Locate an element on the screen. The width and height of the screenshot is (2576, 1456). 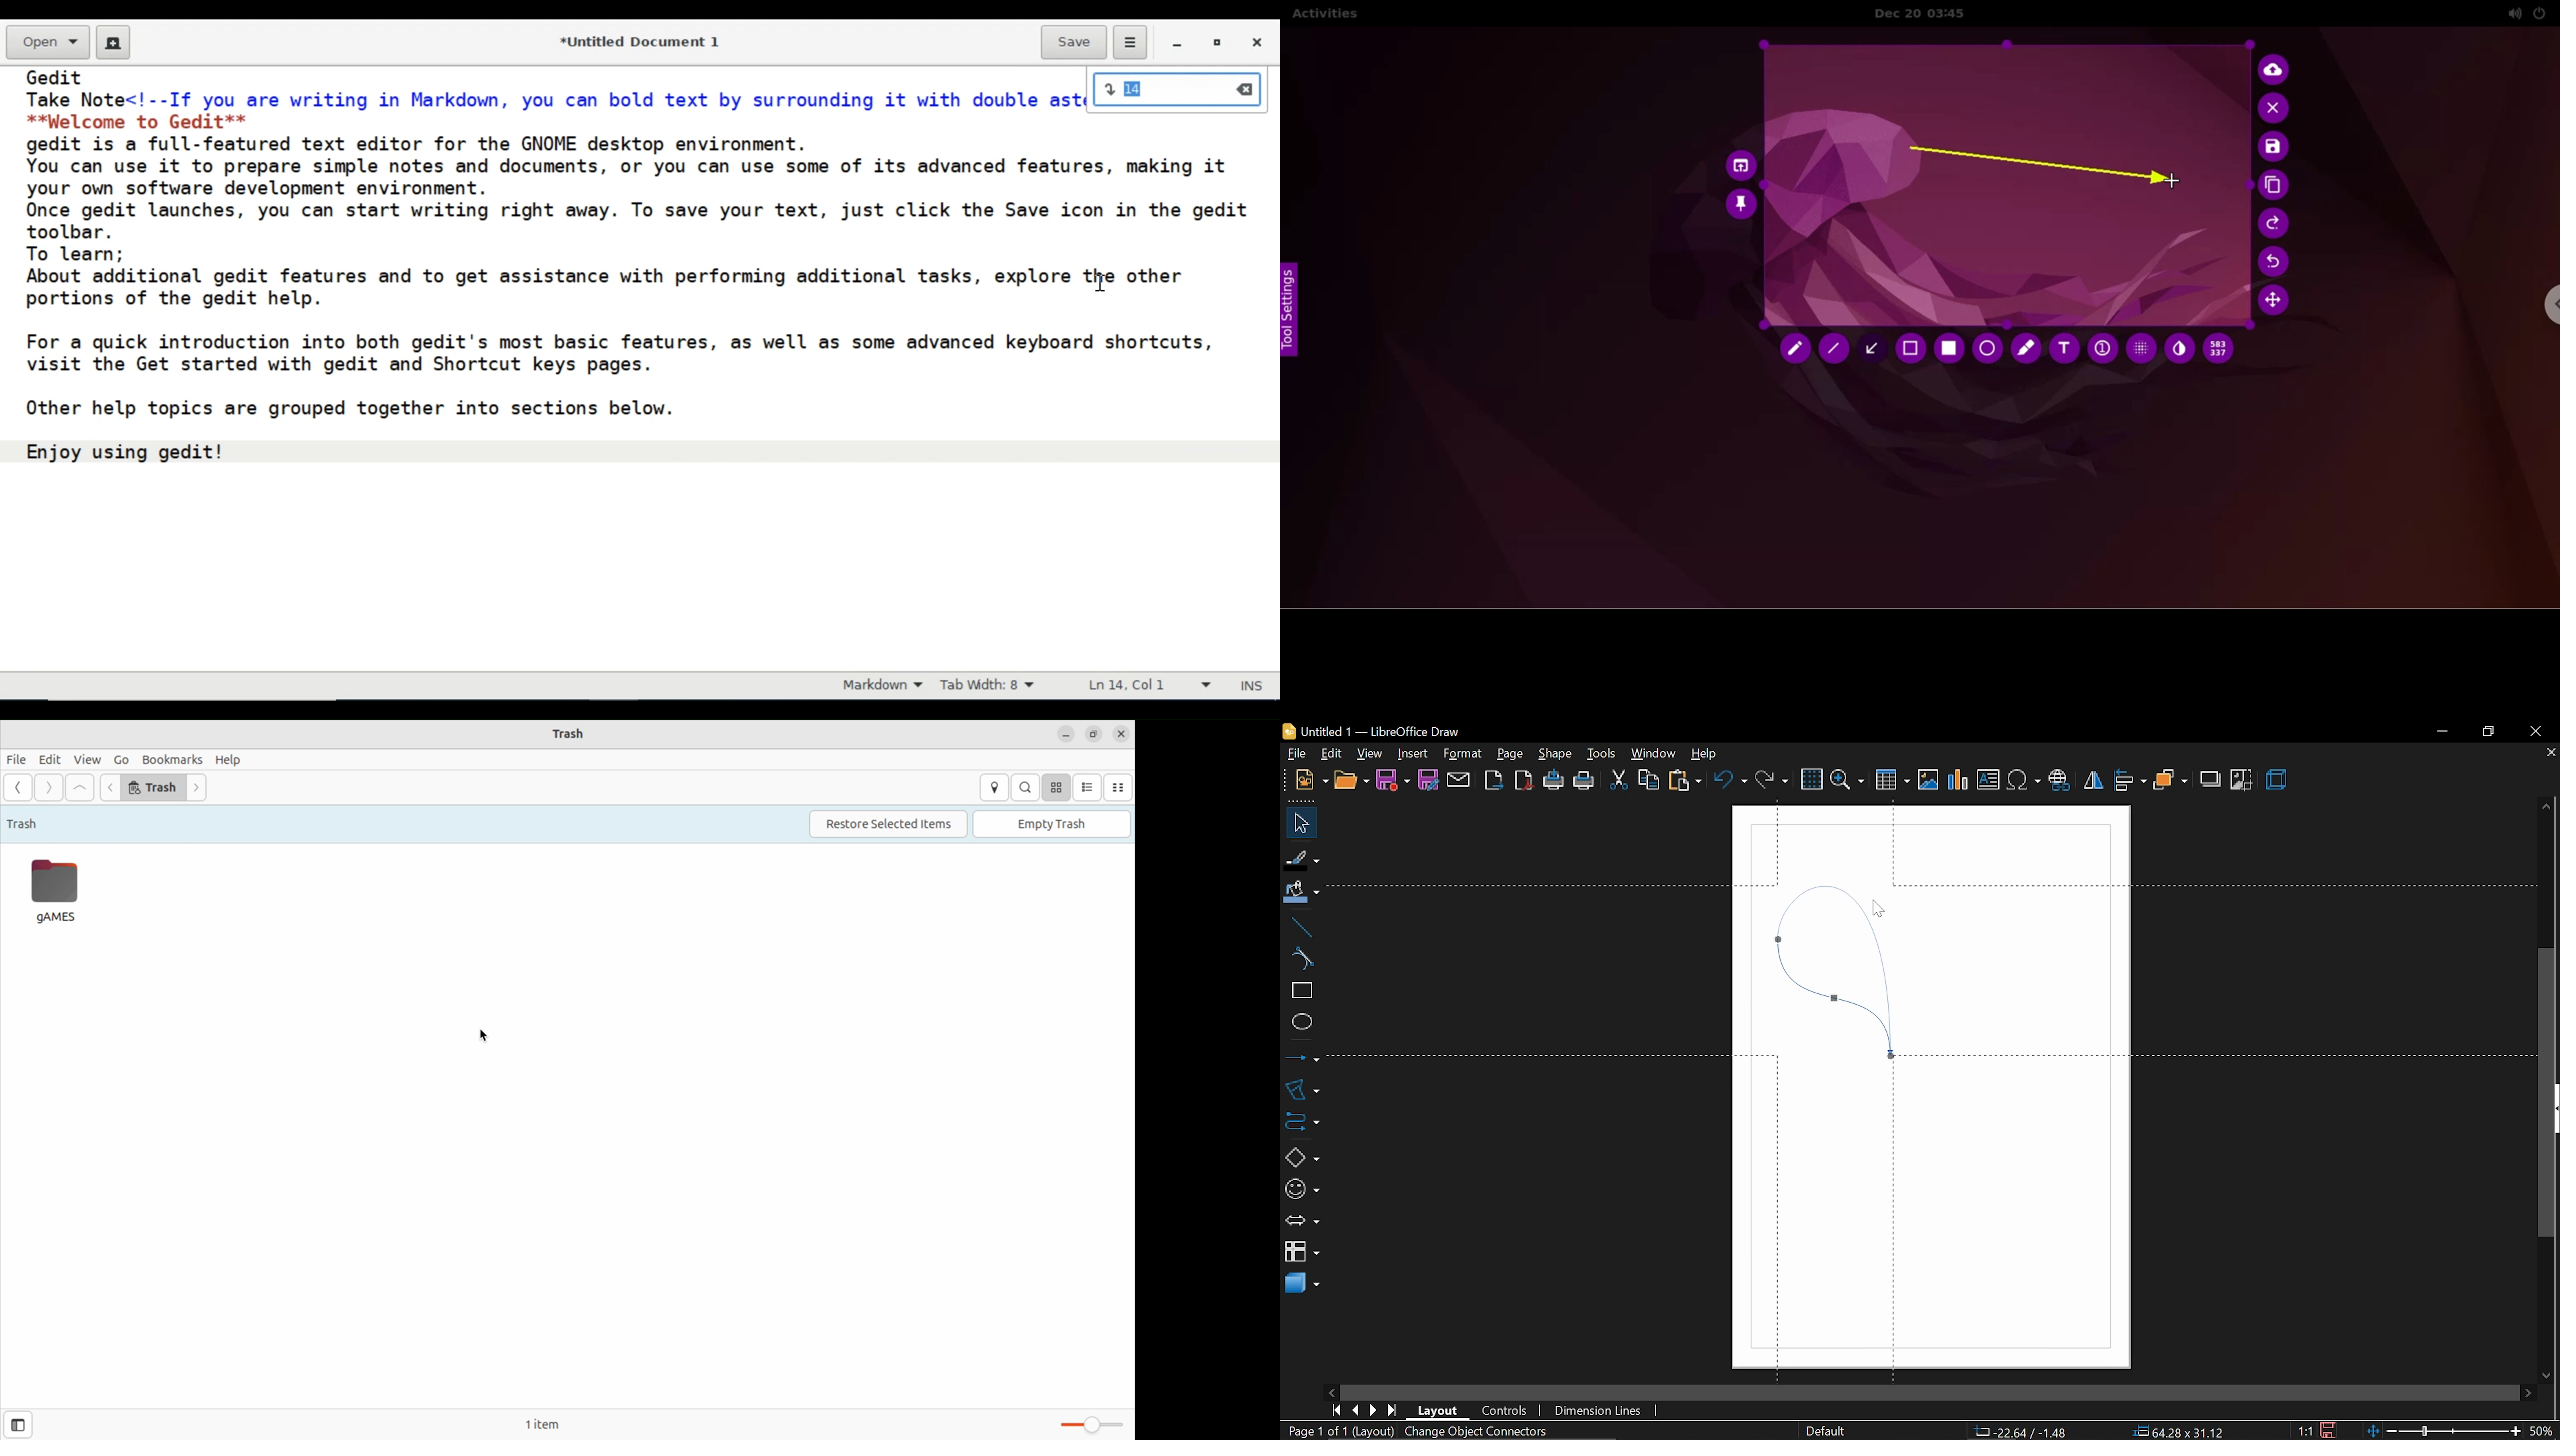
export as pdf is located at coordinates (1524, 782).